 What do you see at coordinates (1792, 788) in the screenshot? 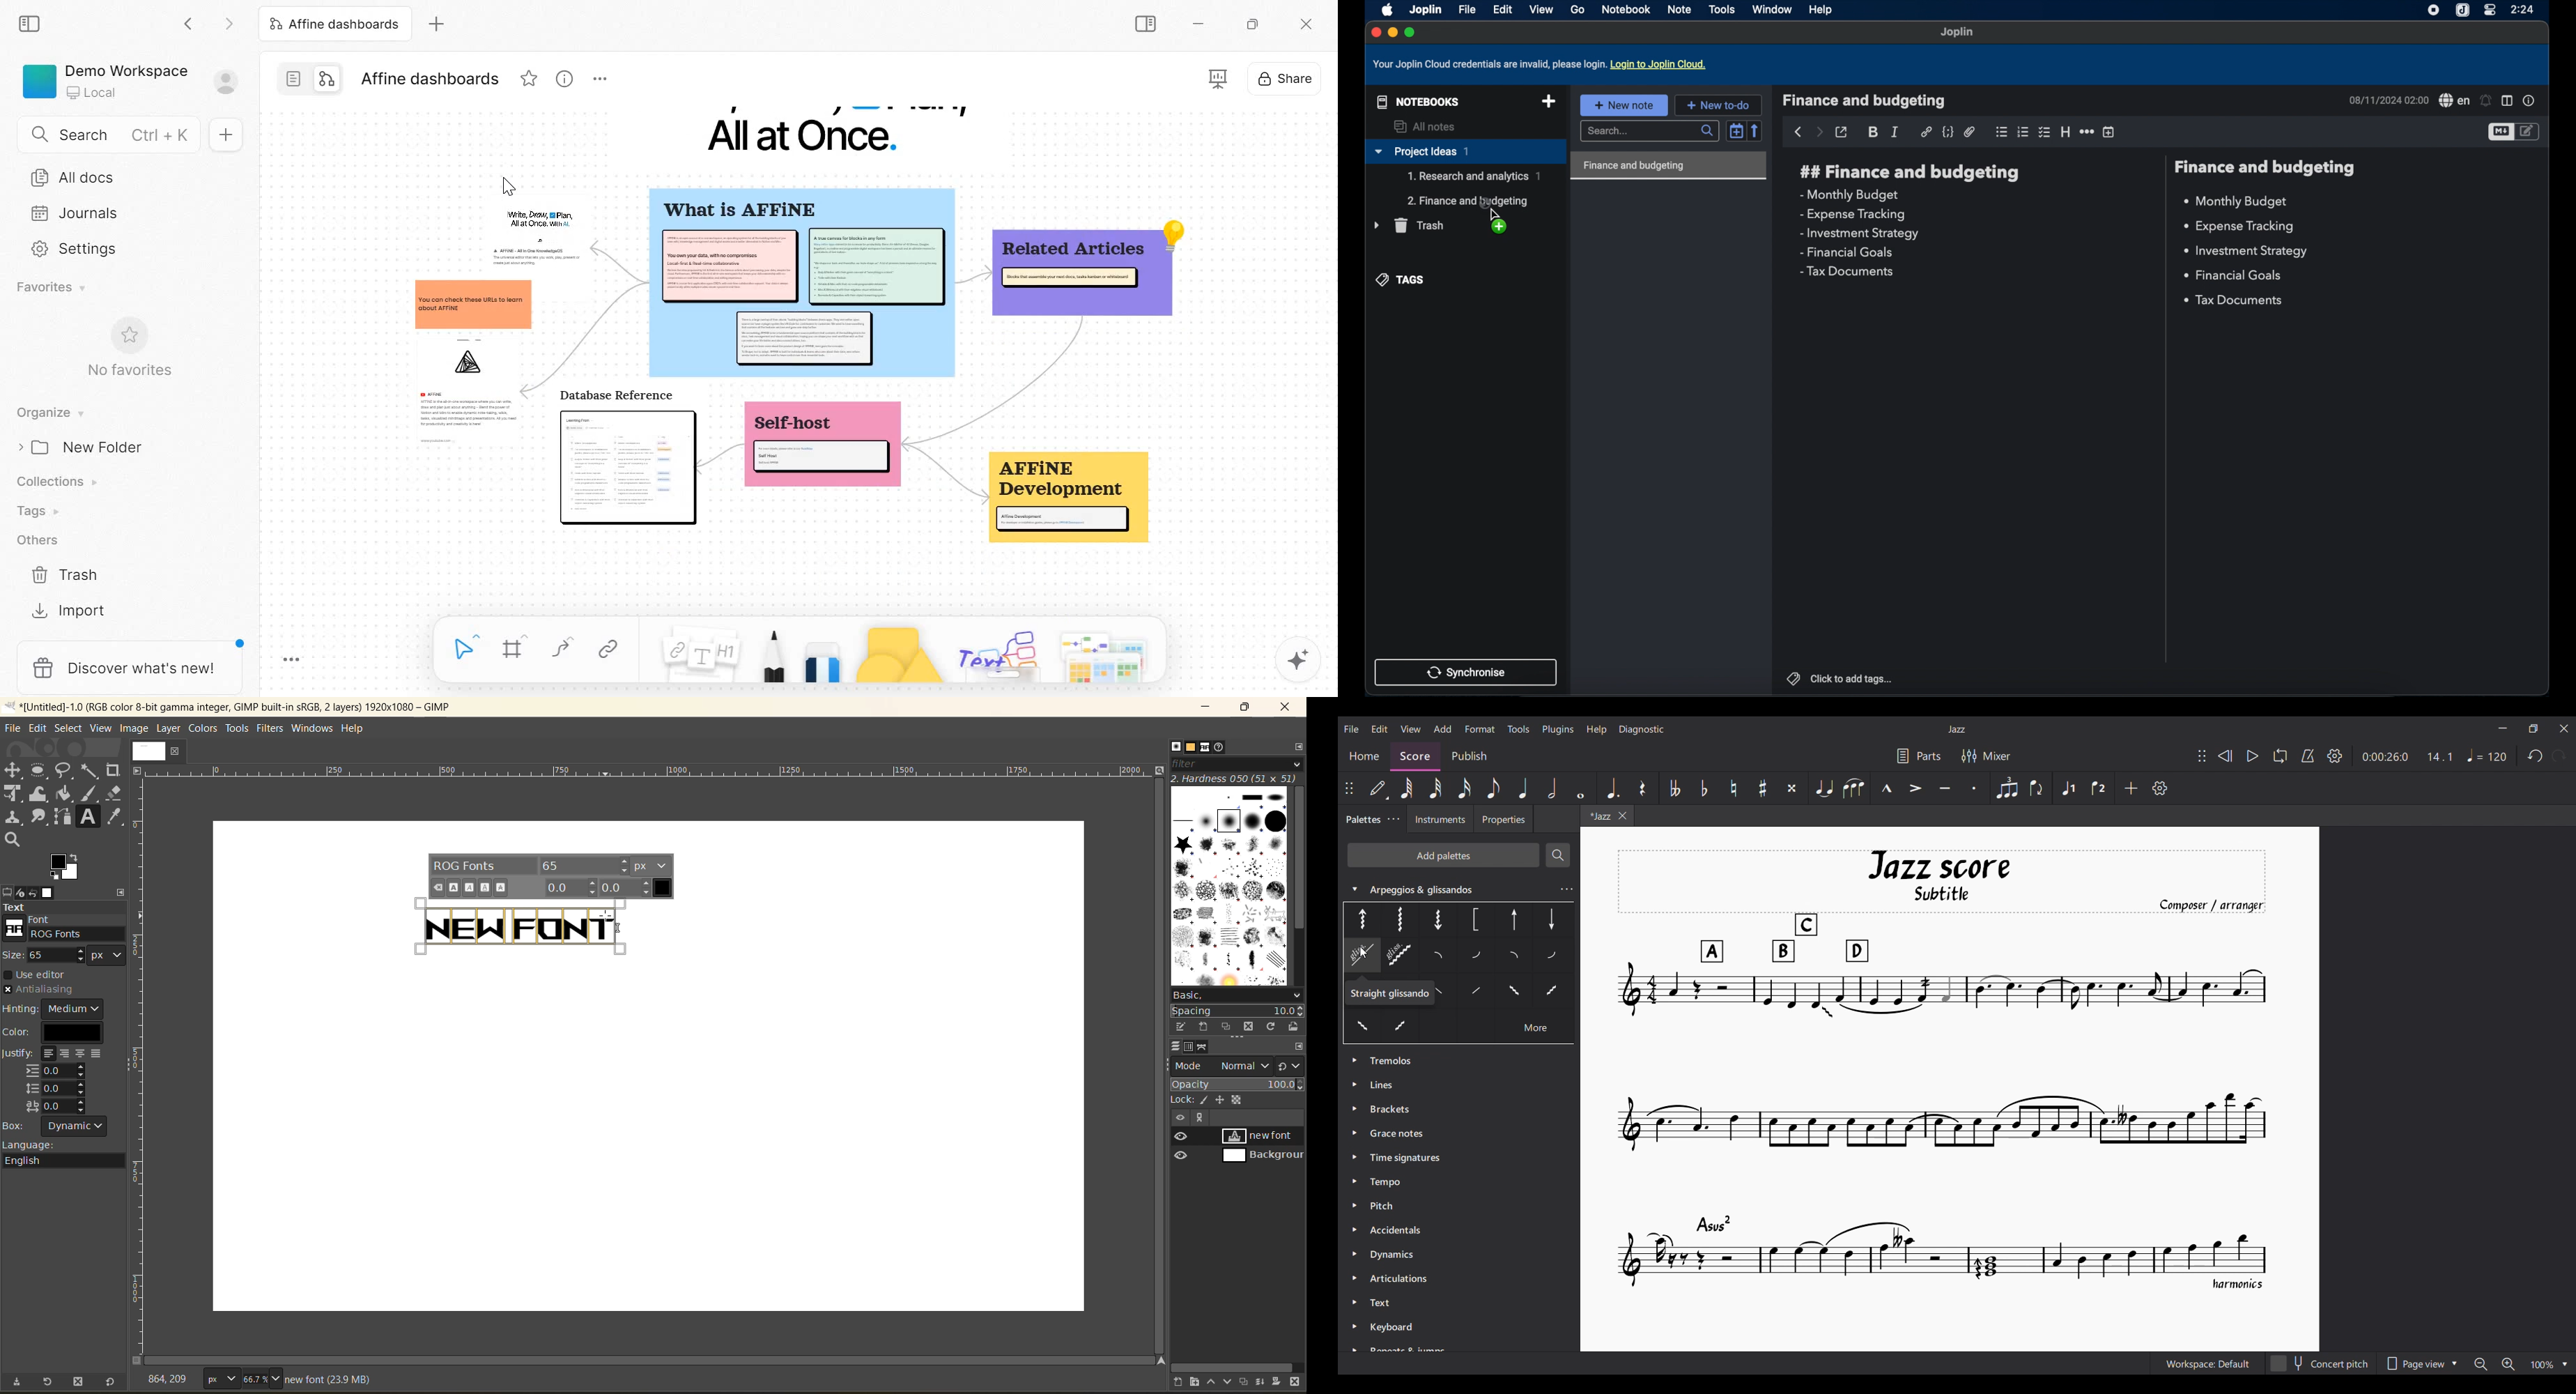
I see `Toggle double sharp` at bounding box center [1792, 788].